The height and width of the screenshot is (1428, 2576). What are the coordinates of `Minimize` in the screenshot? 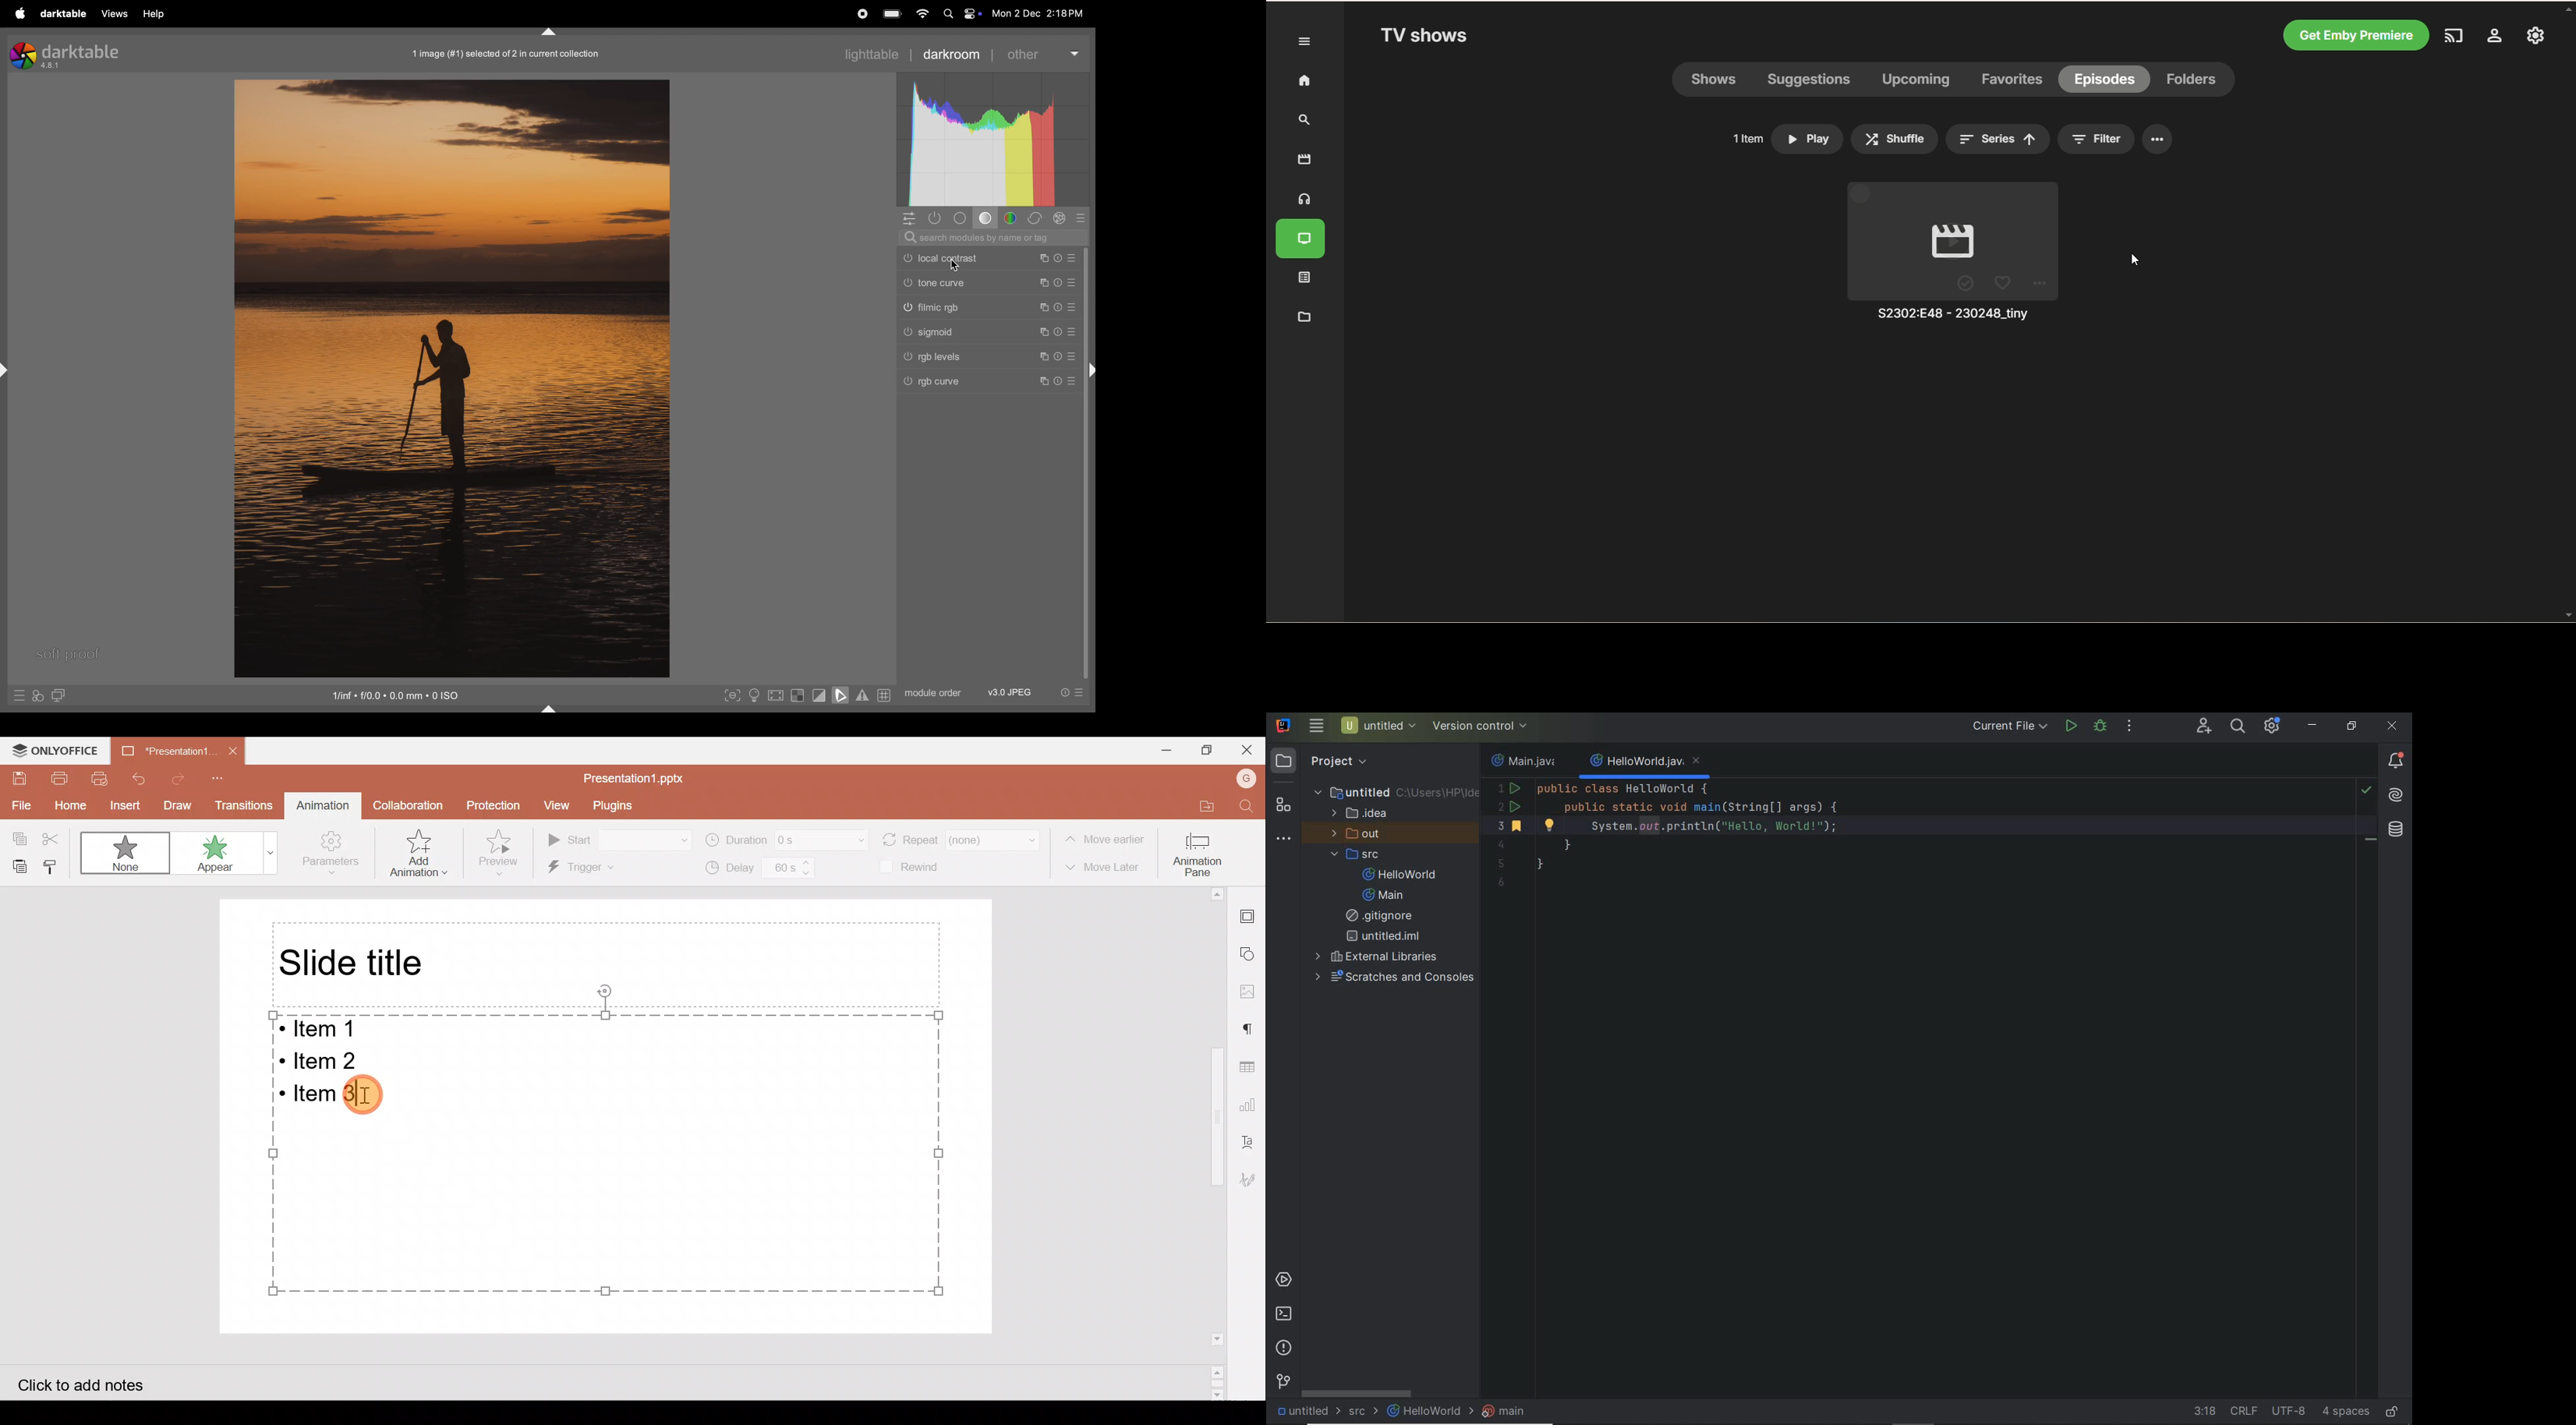 It's located at (1156, 749).